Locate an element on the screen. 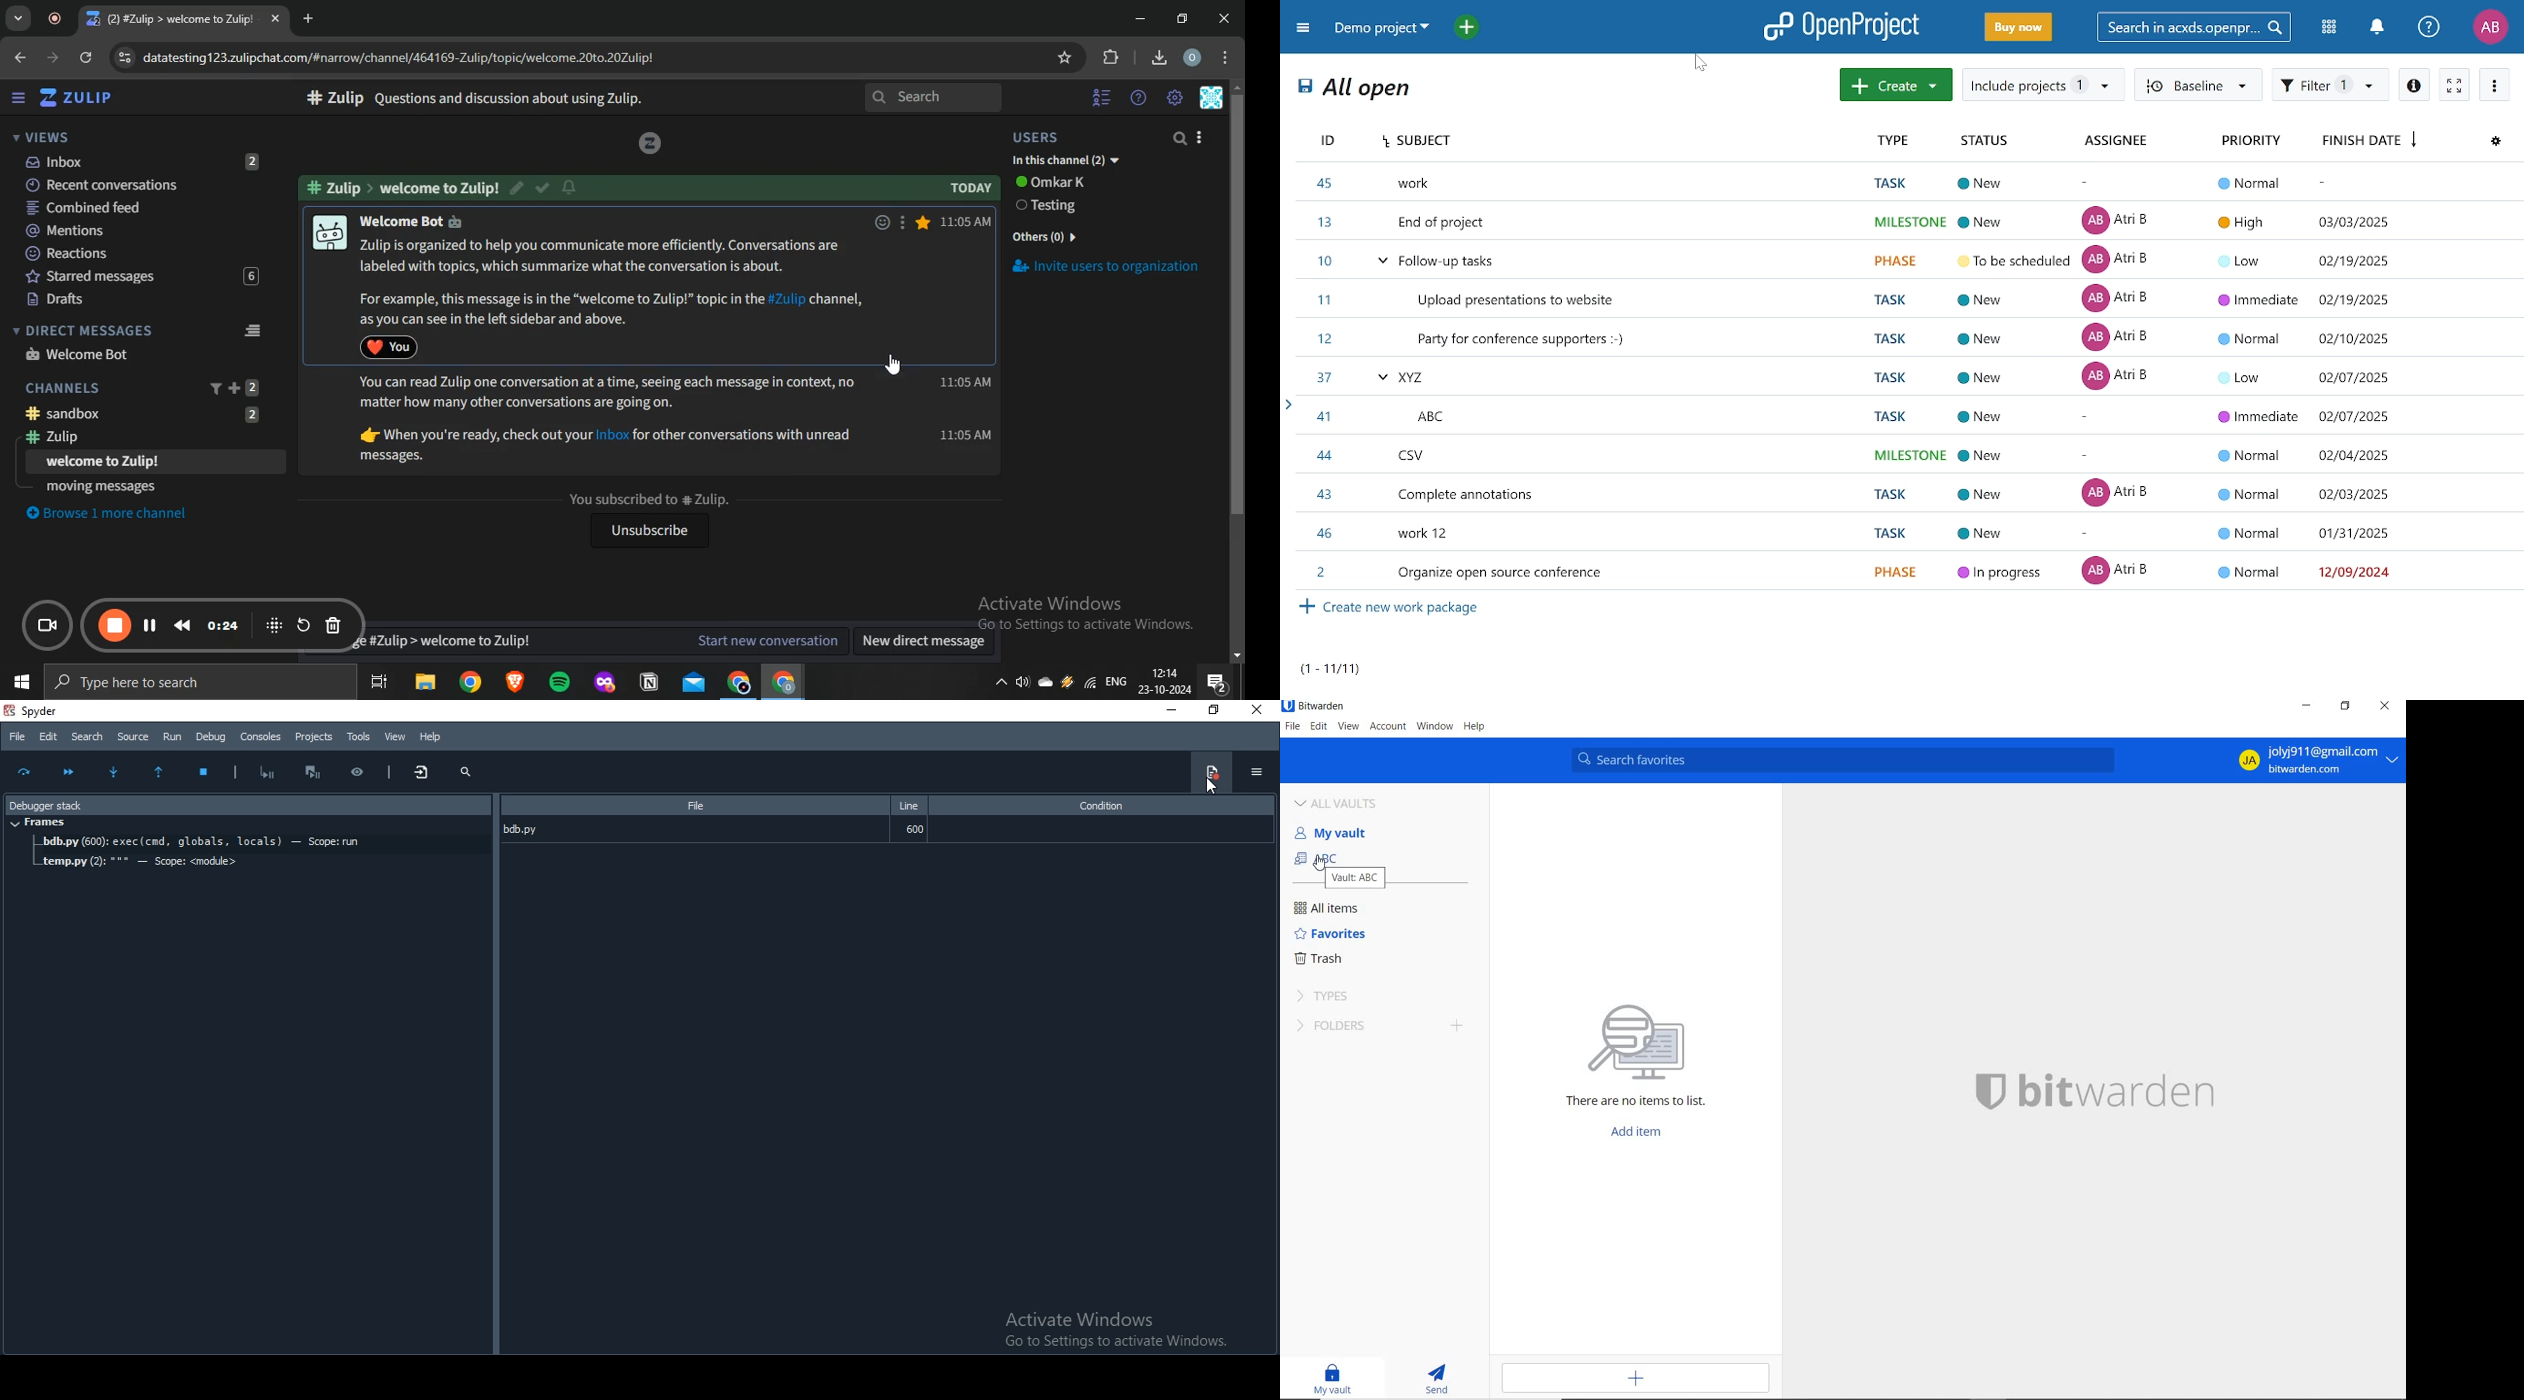 Image resolution: width=2548 pixels, height=1400 pixels. There are no items to list is located at coordinates (1622, 1104).